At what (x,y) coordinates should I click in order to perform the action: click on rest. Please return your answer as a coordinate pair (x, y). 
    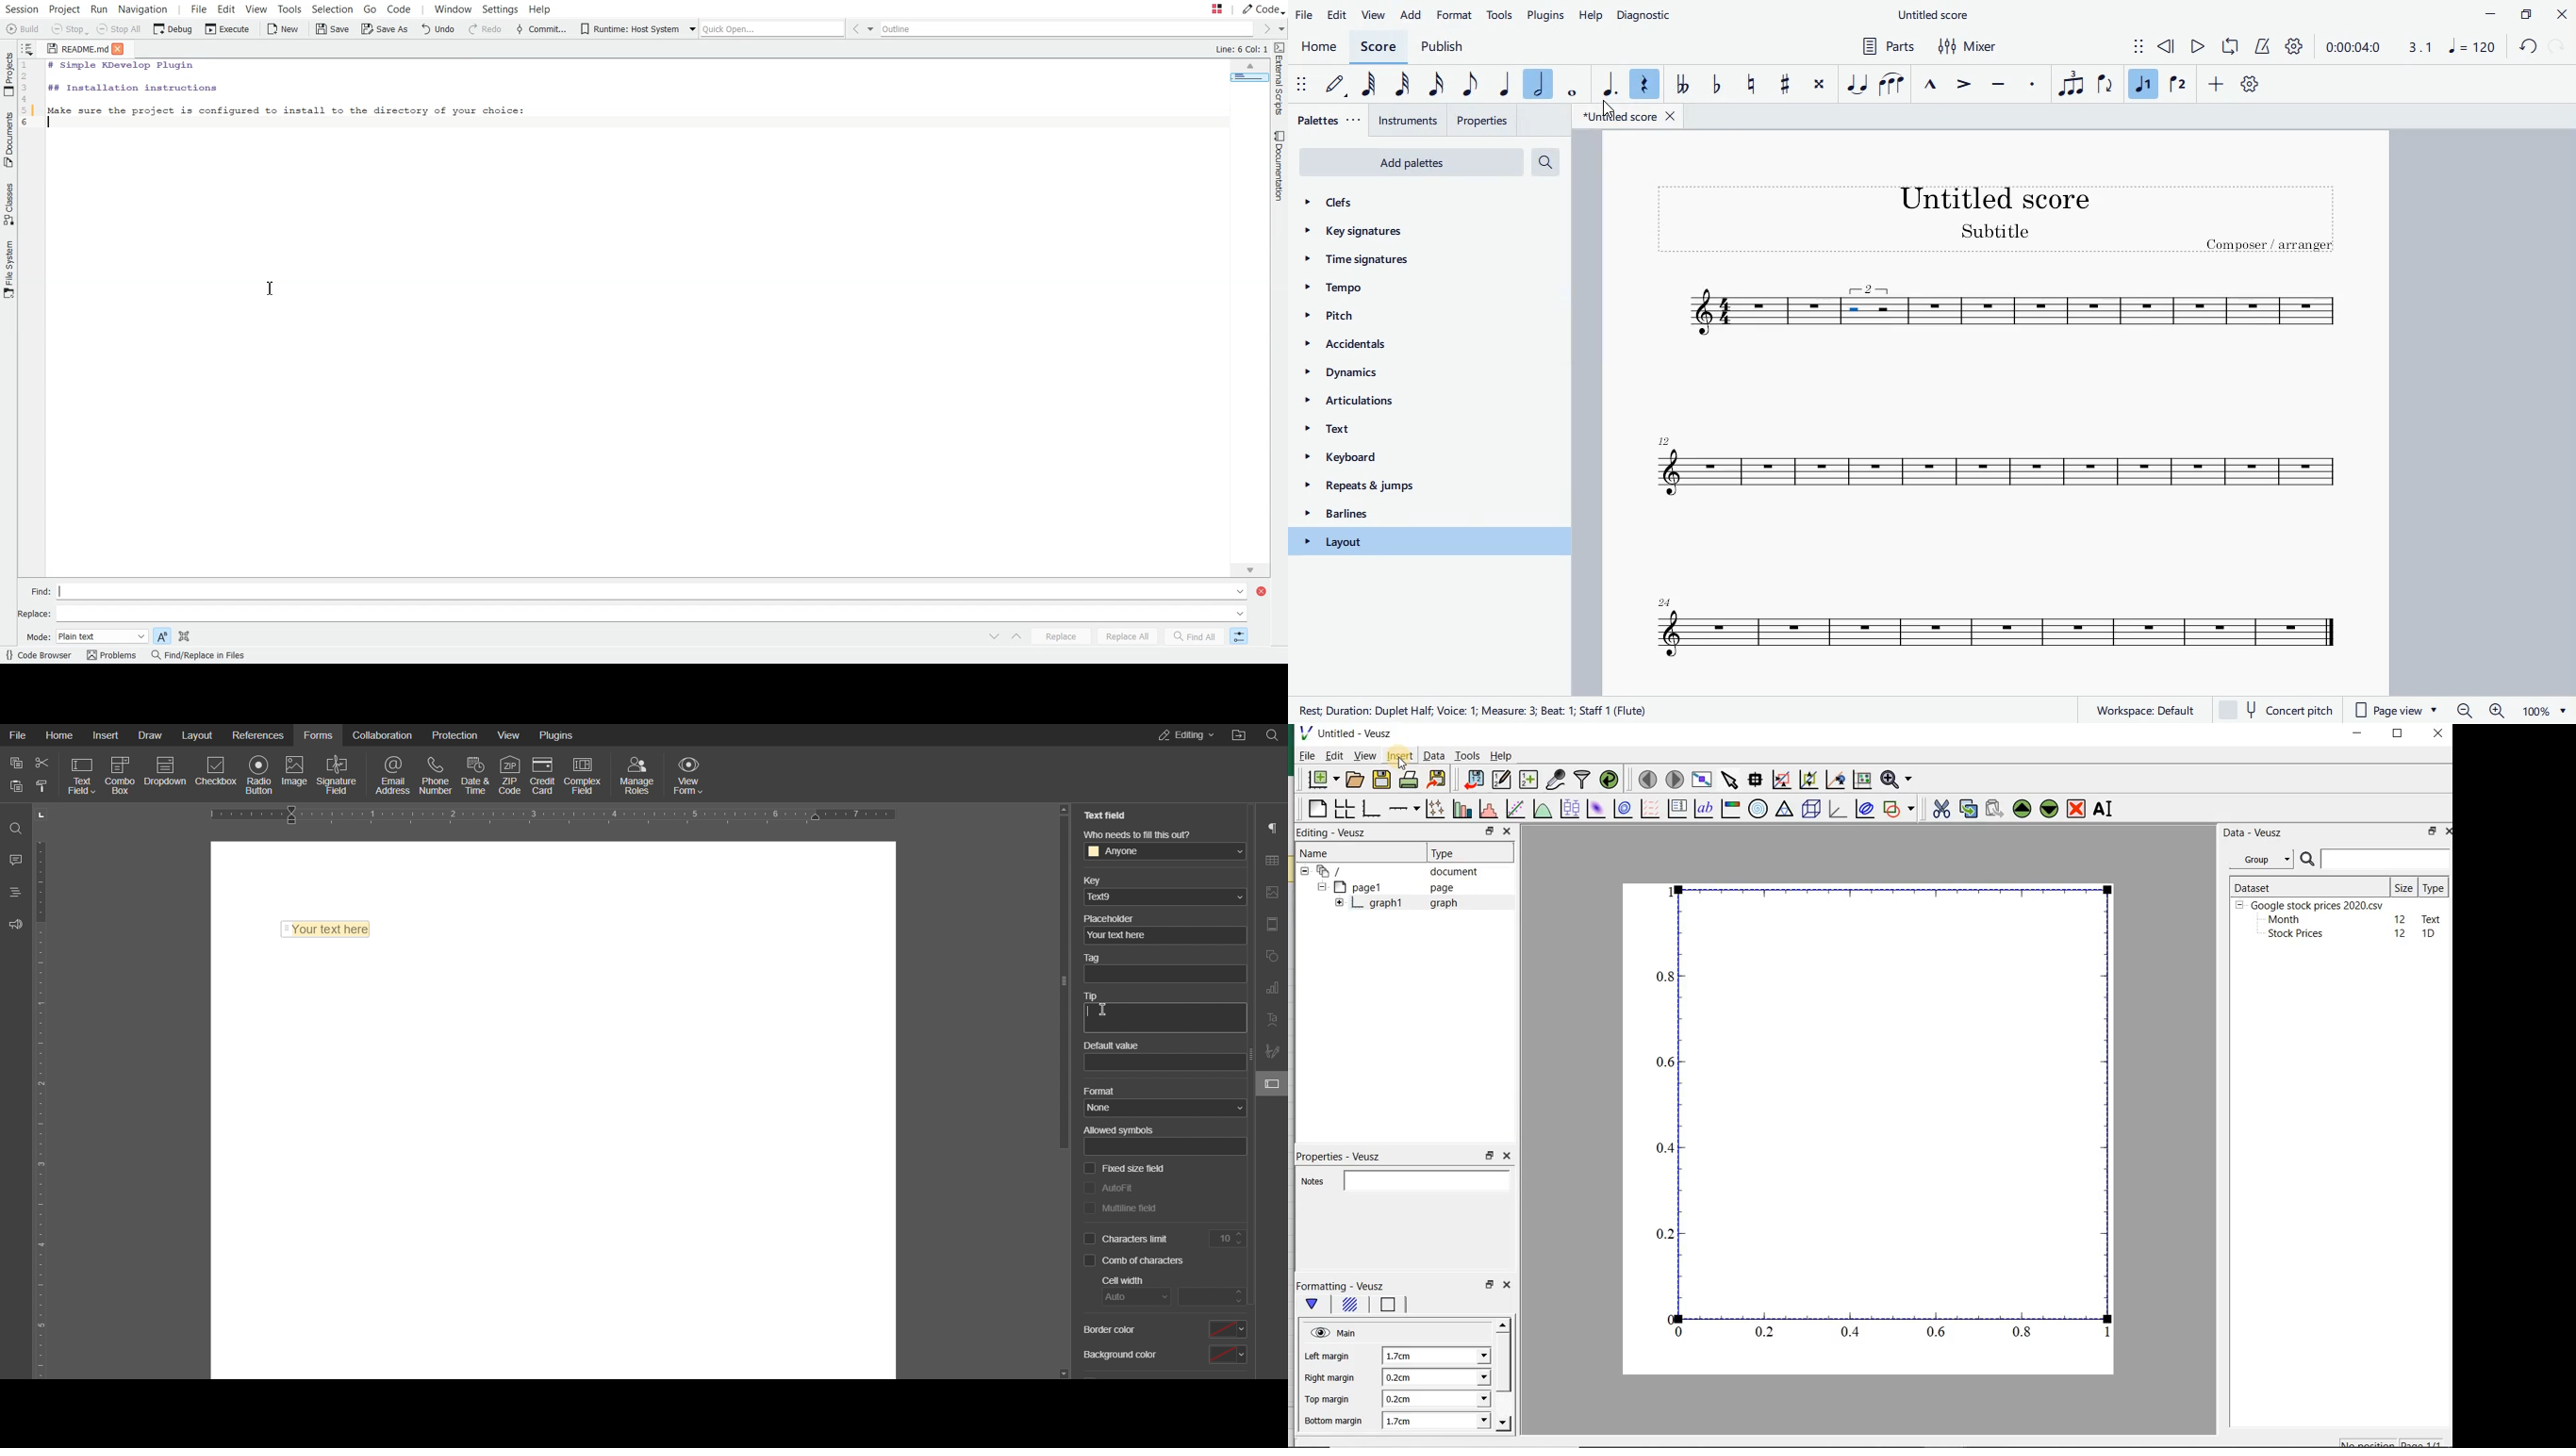
    Looking at the image, I should click on (1643, 82).